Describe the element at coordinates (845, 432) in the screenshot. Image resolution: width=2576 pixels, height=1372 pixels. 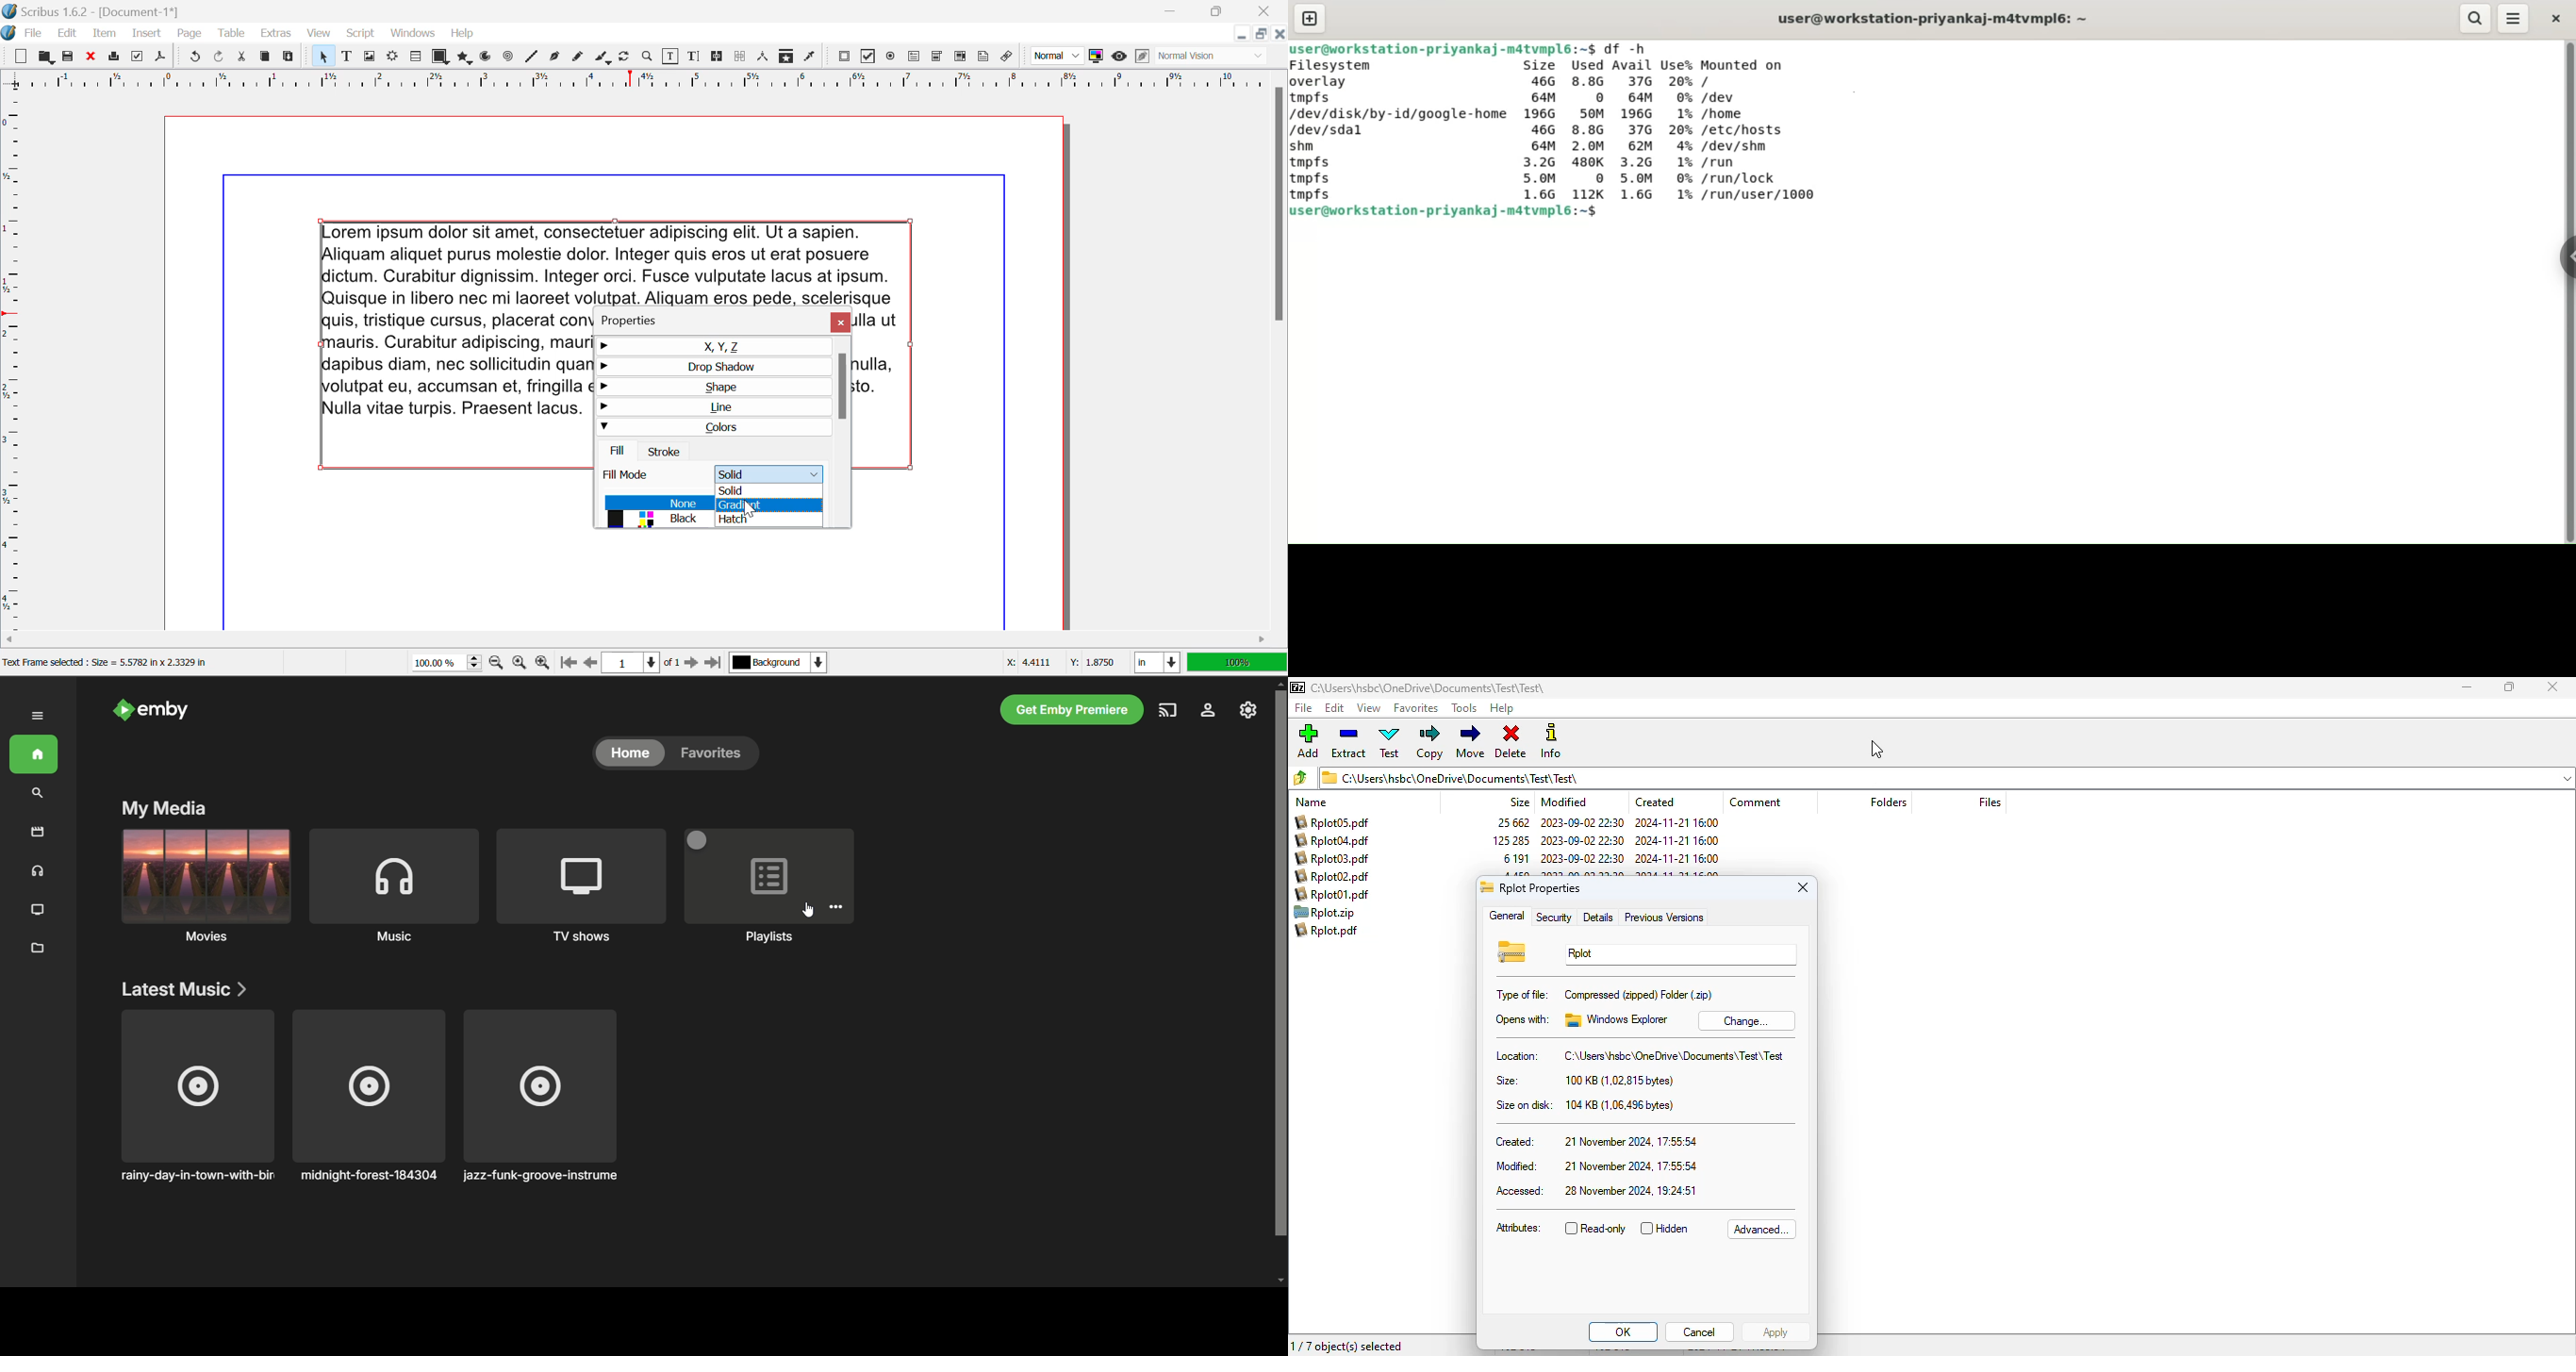
I see `Scroll Bar` at that location.